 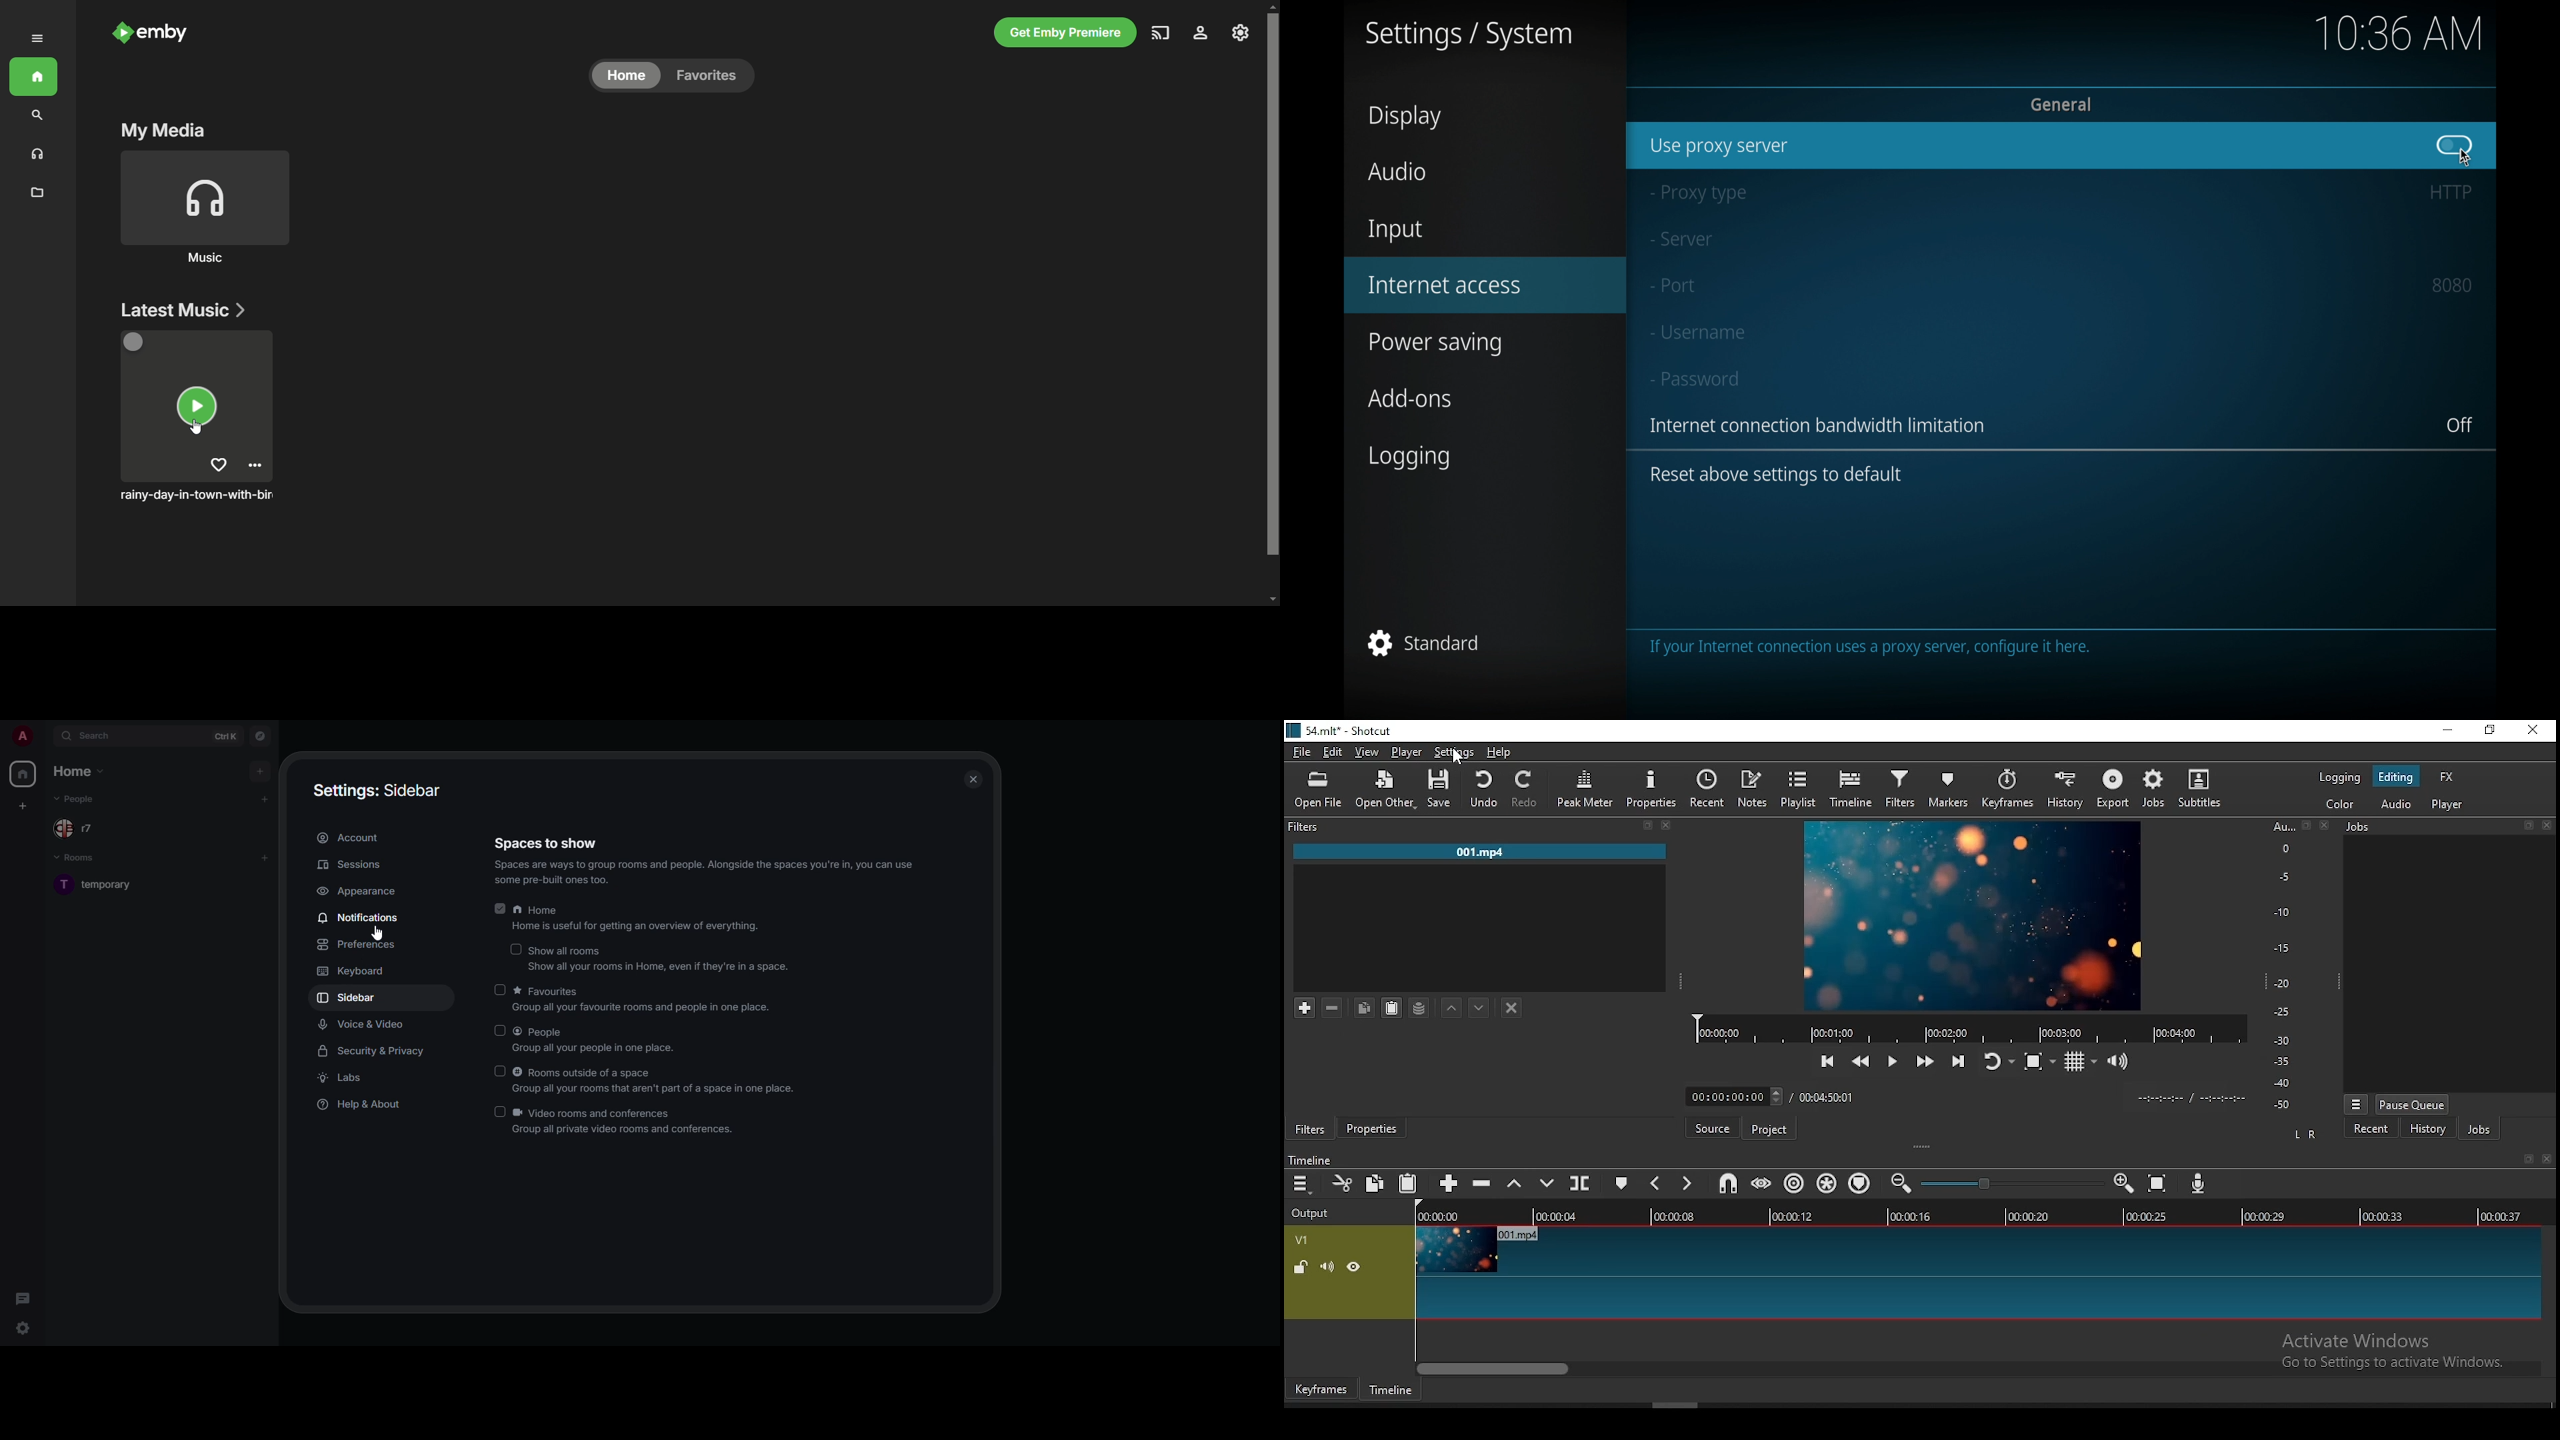 I want to click on rooms outside of a space, so click(x=657, y=1081).